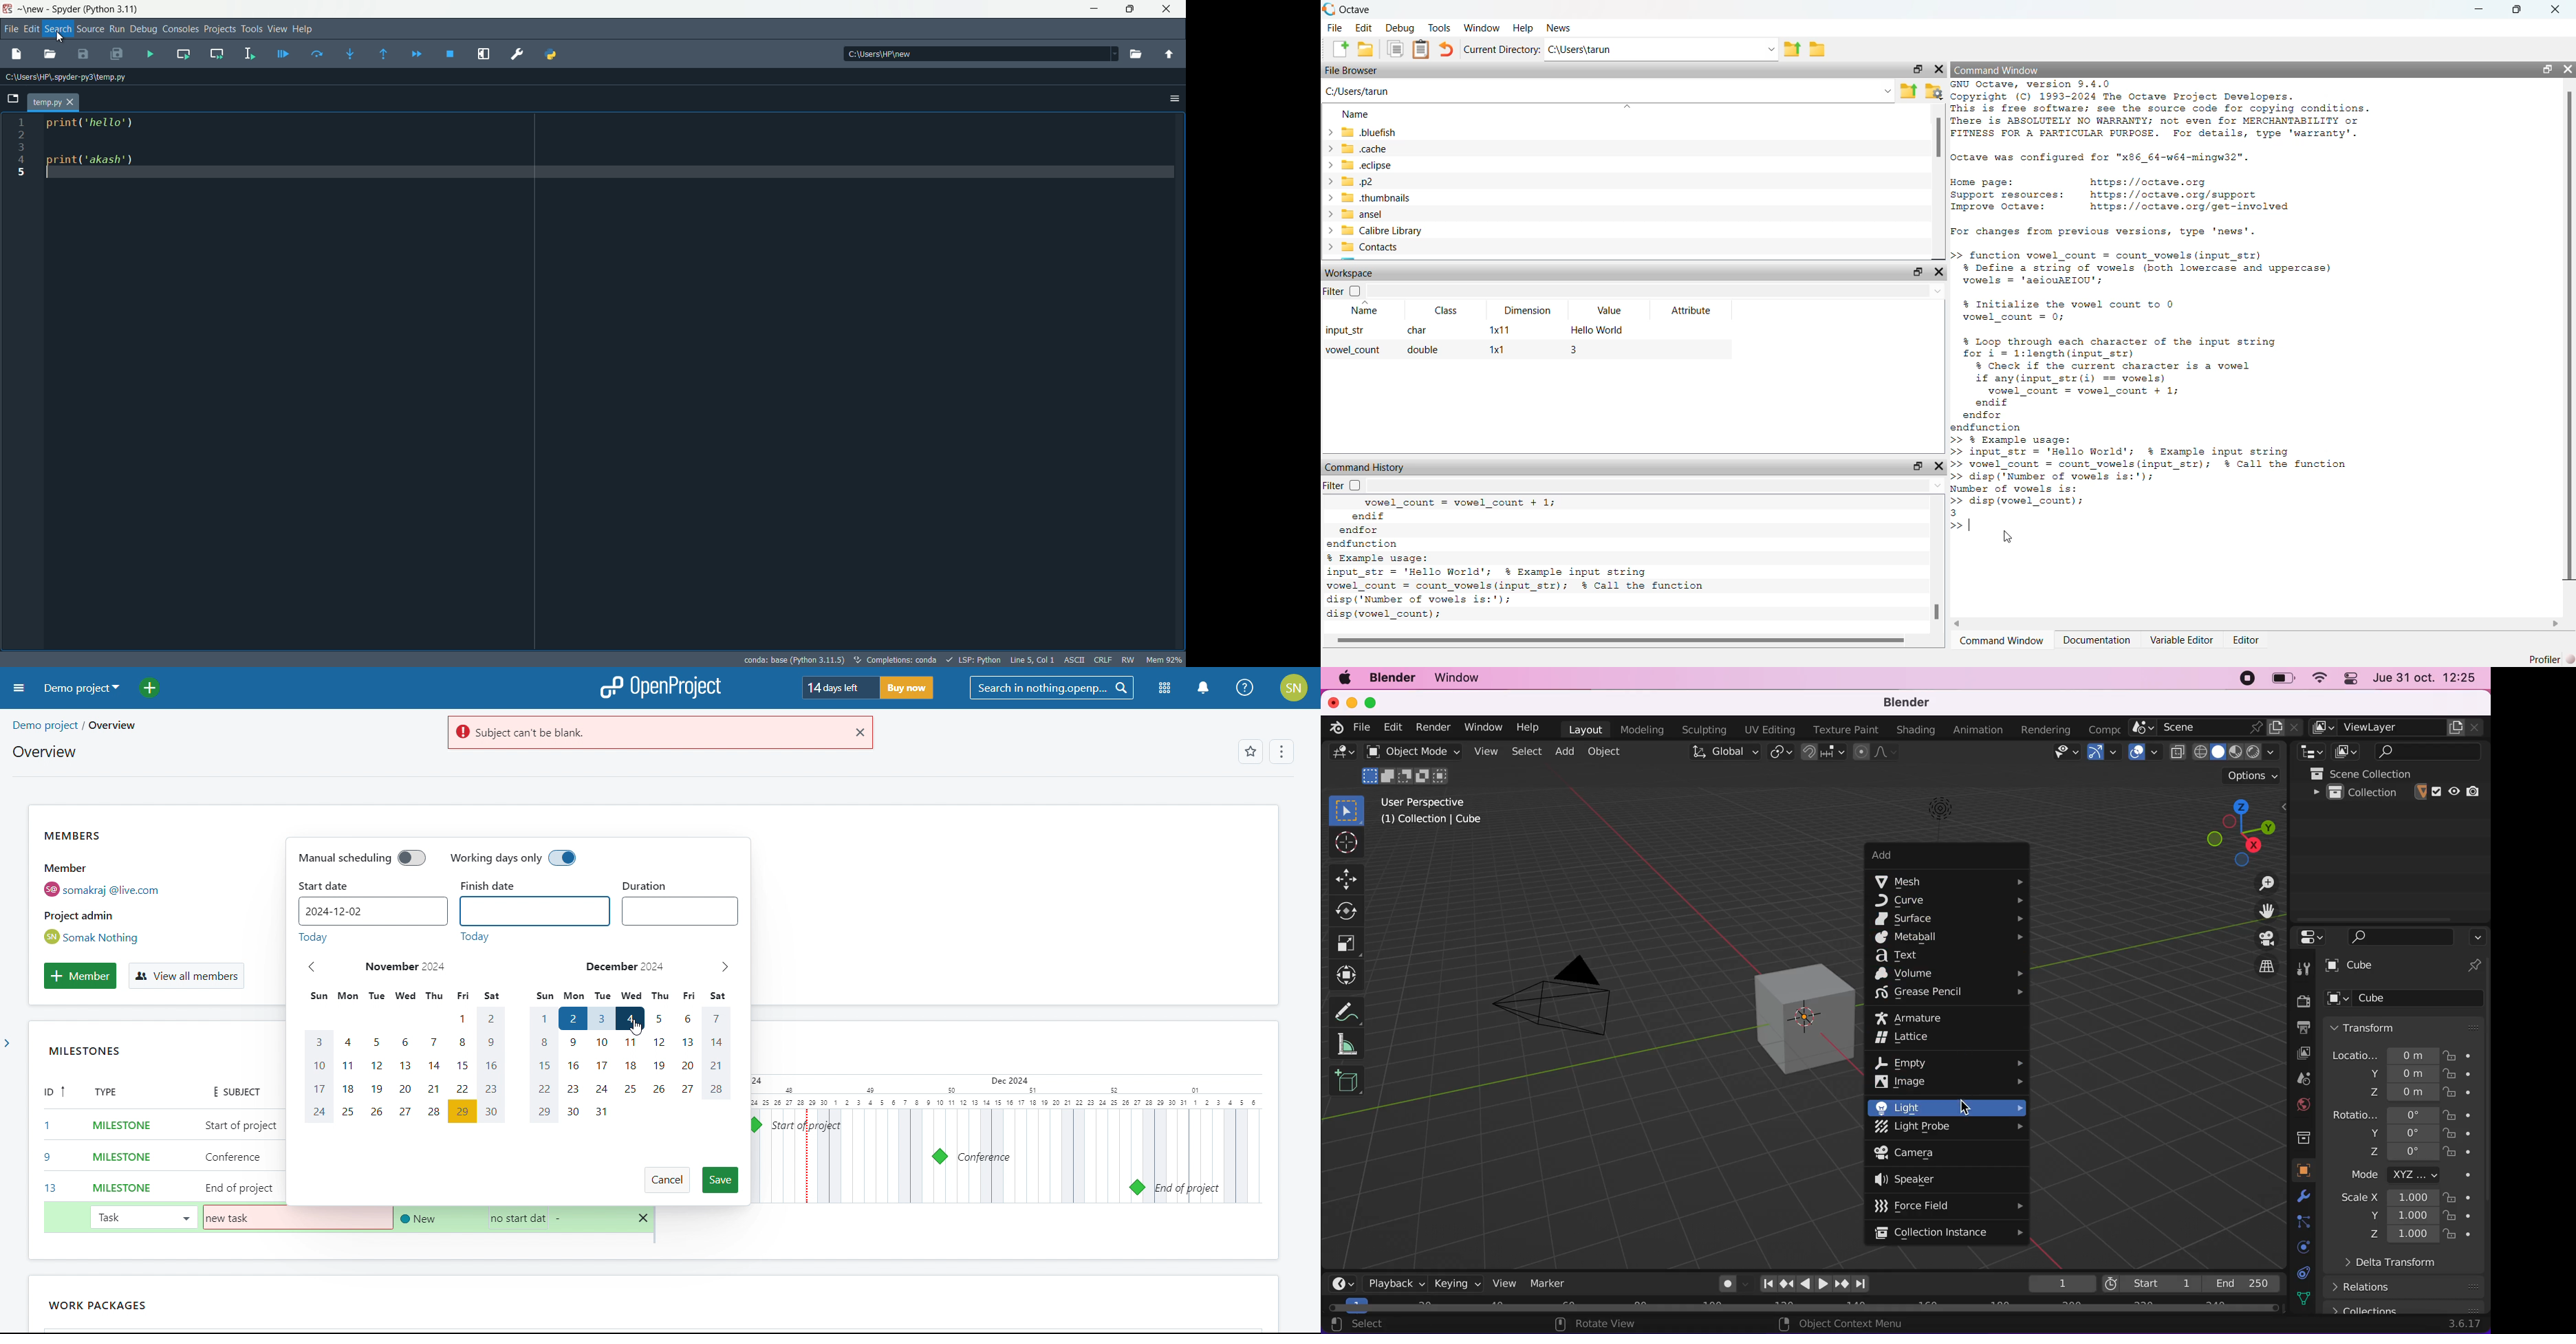 The width and height of the screenshot is (2576, 1344). What do you see at coordinates (150, 55) in the screenshot?
I see `run file` at bounding box center [150, 55].